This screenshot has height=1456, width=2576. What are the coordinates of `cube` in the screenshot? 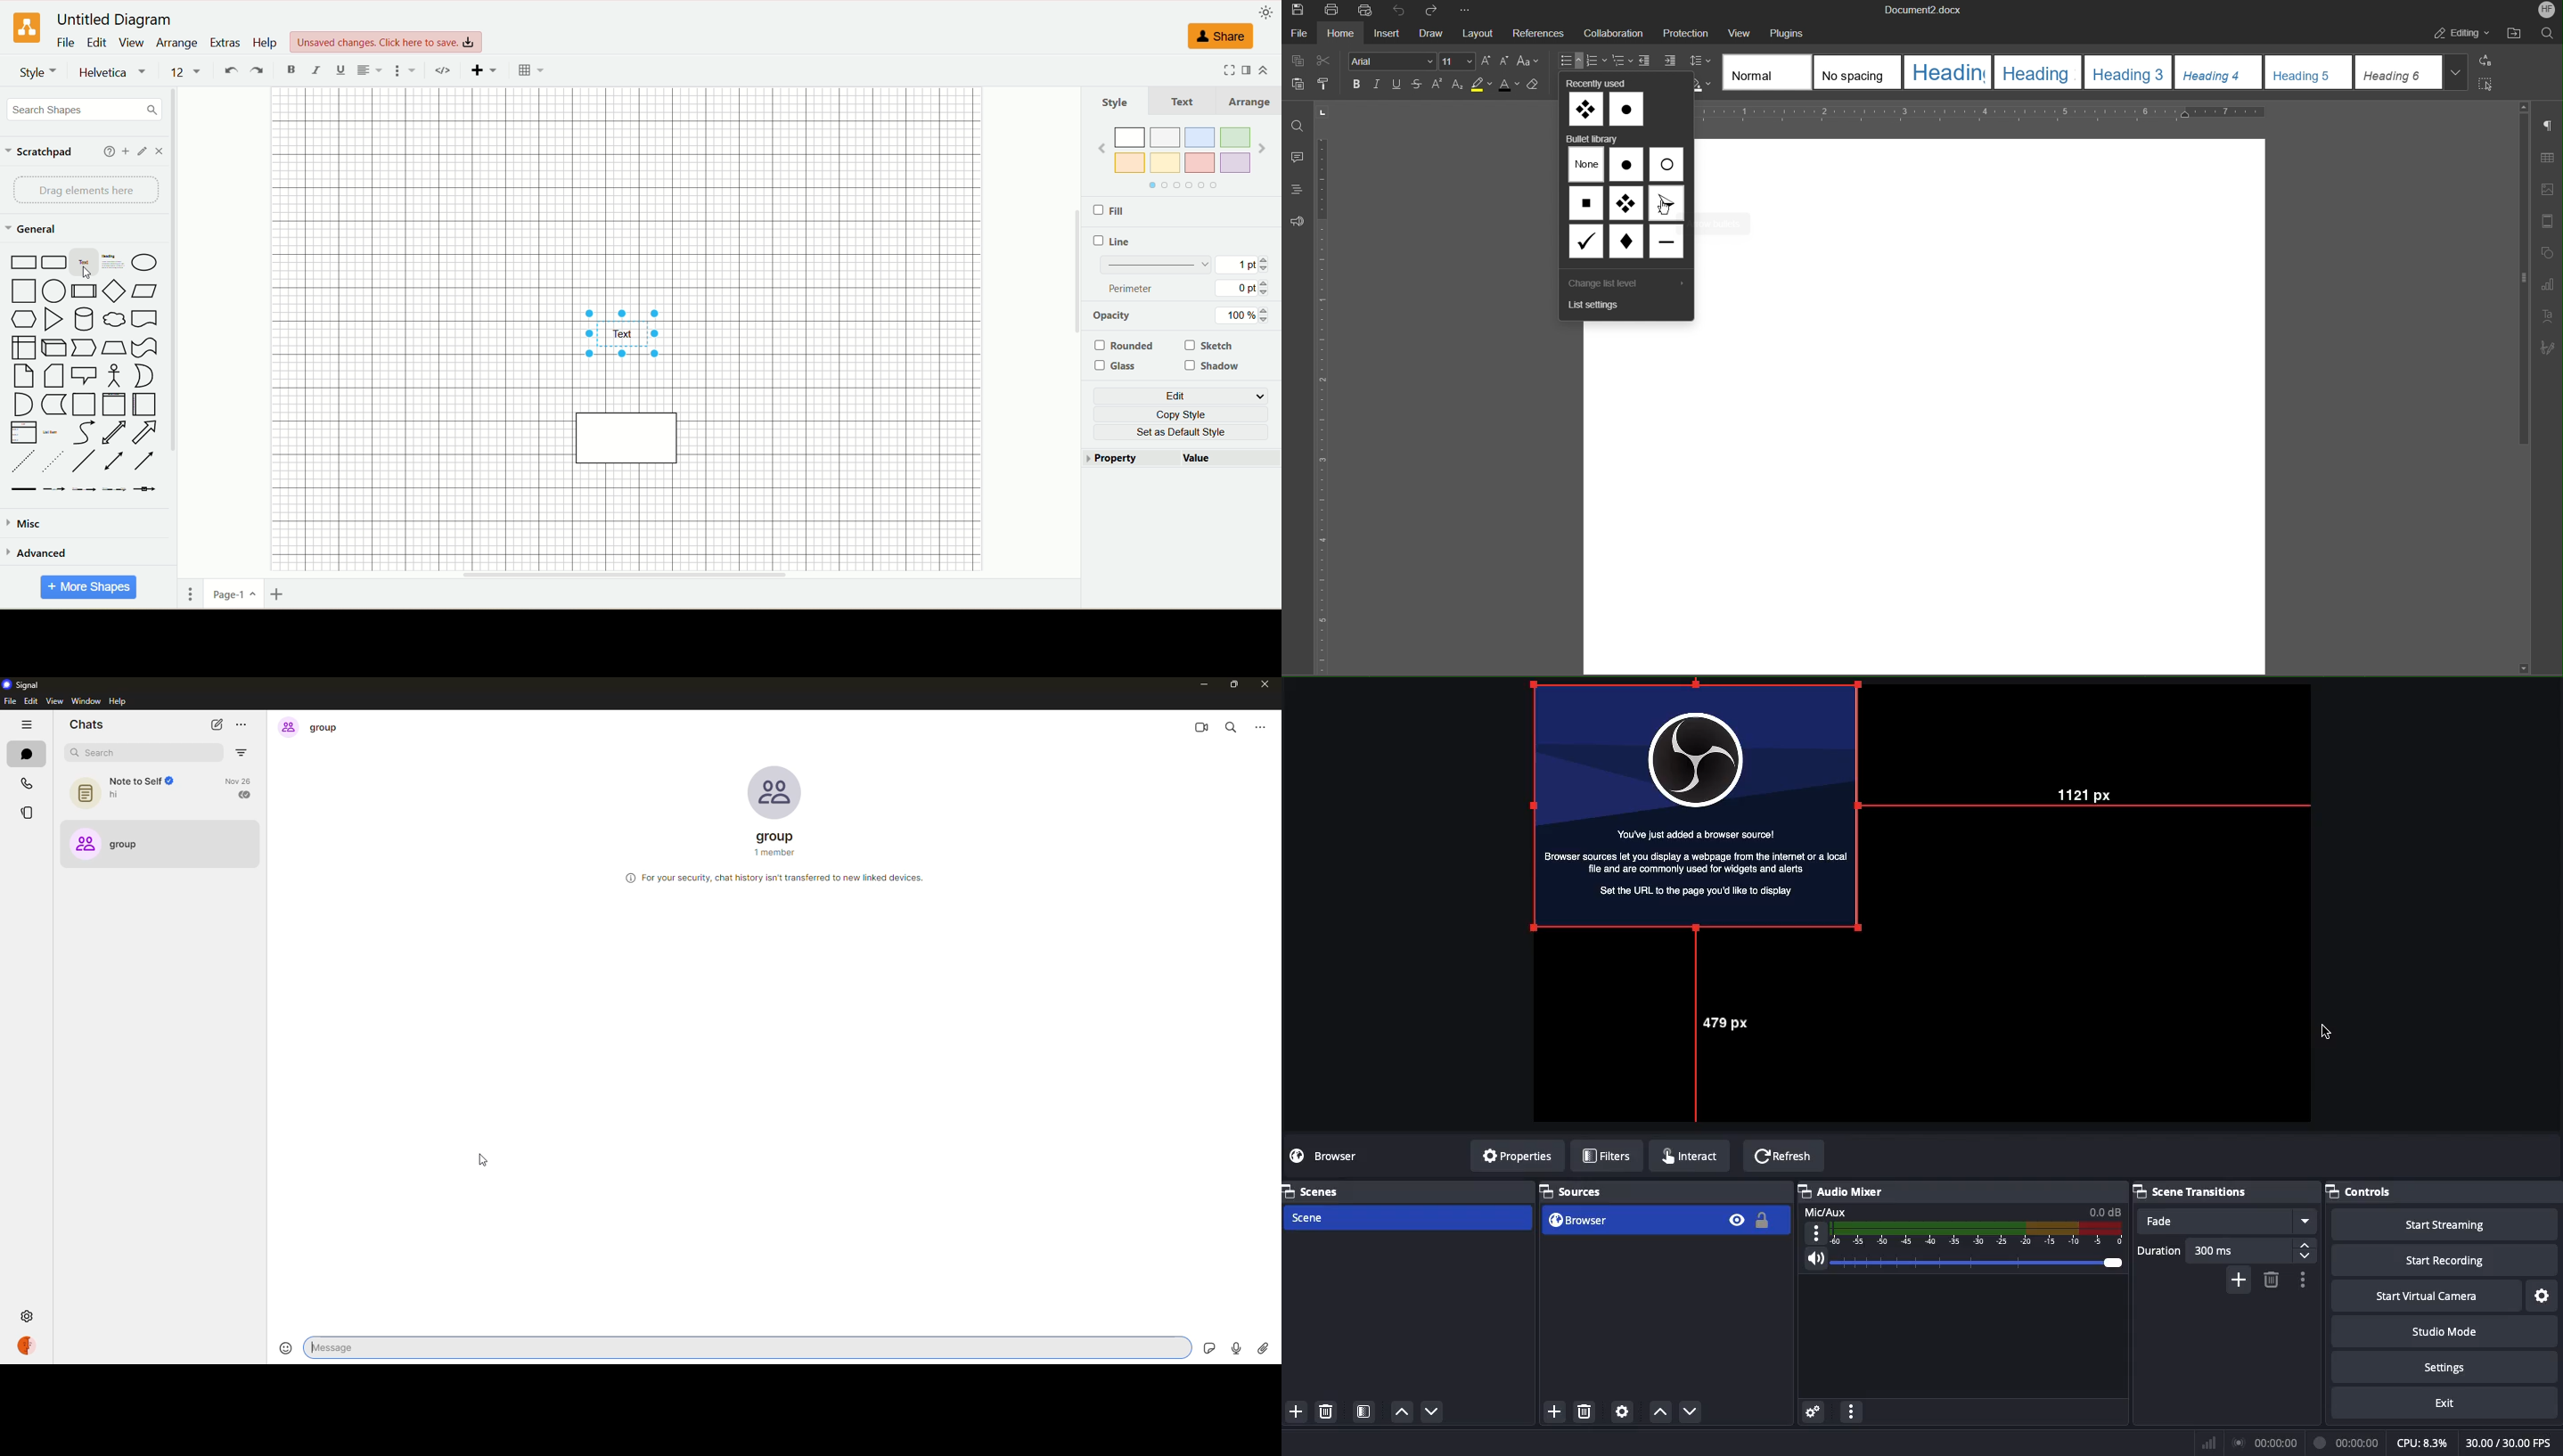 It's located at (56, 348).